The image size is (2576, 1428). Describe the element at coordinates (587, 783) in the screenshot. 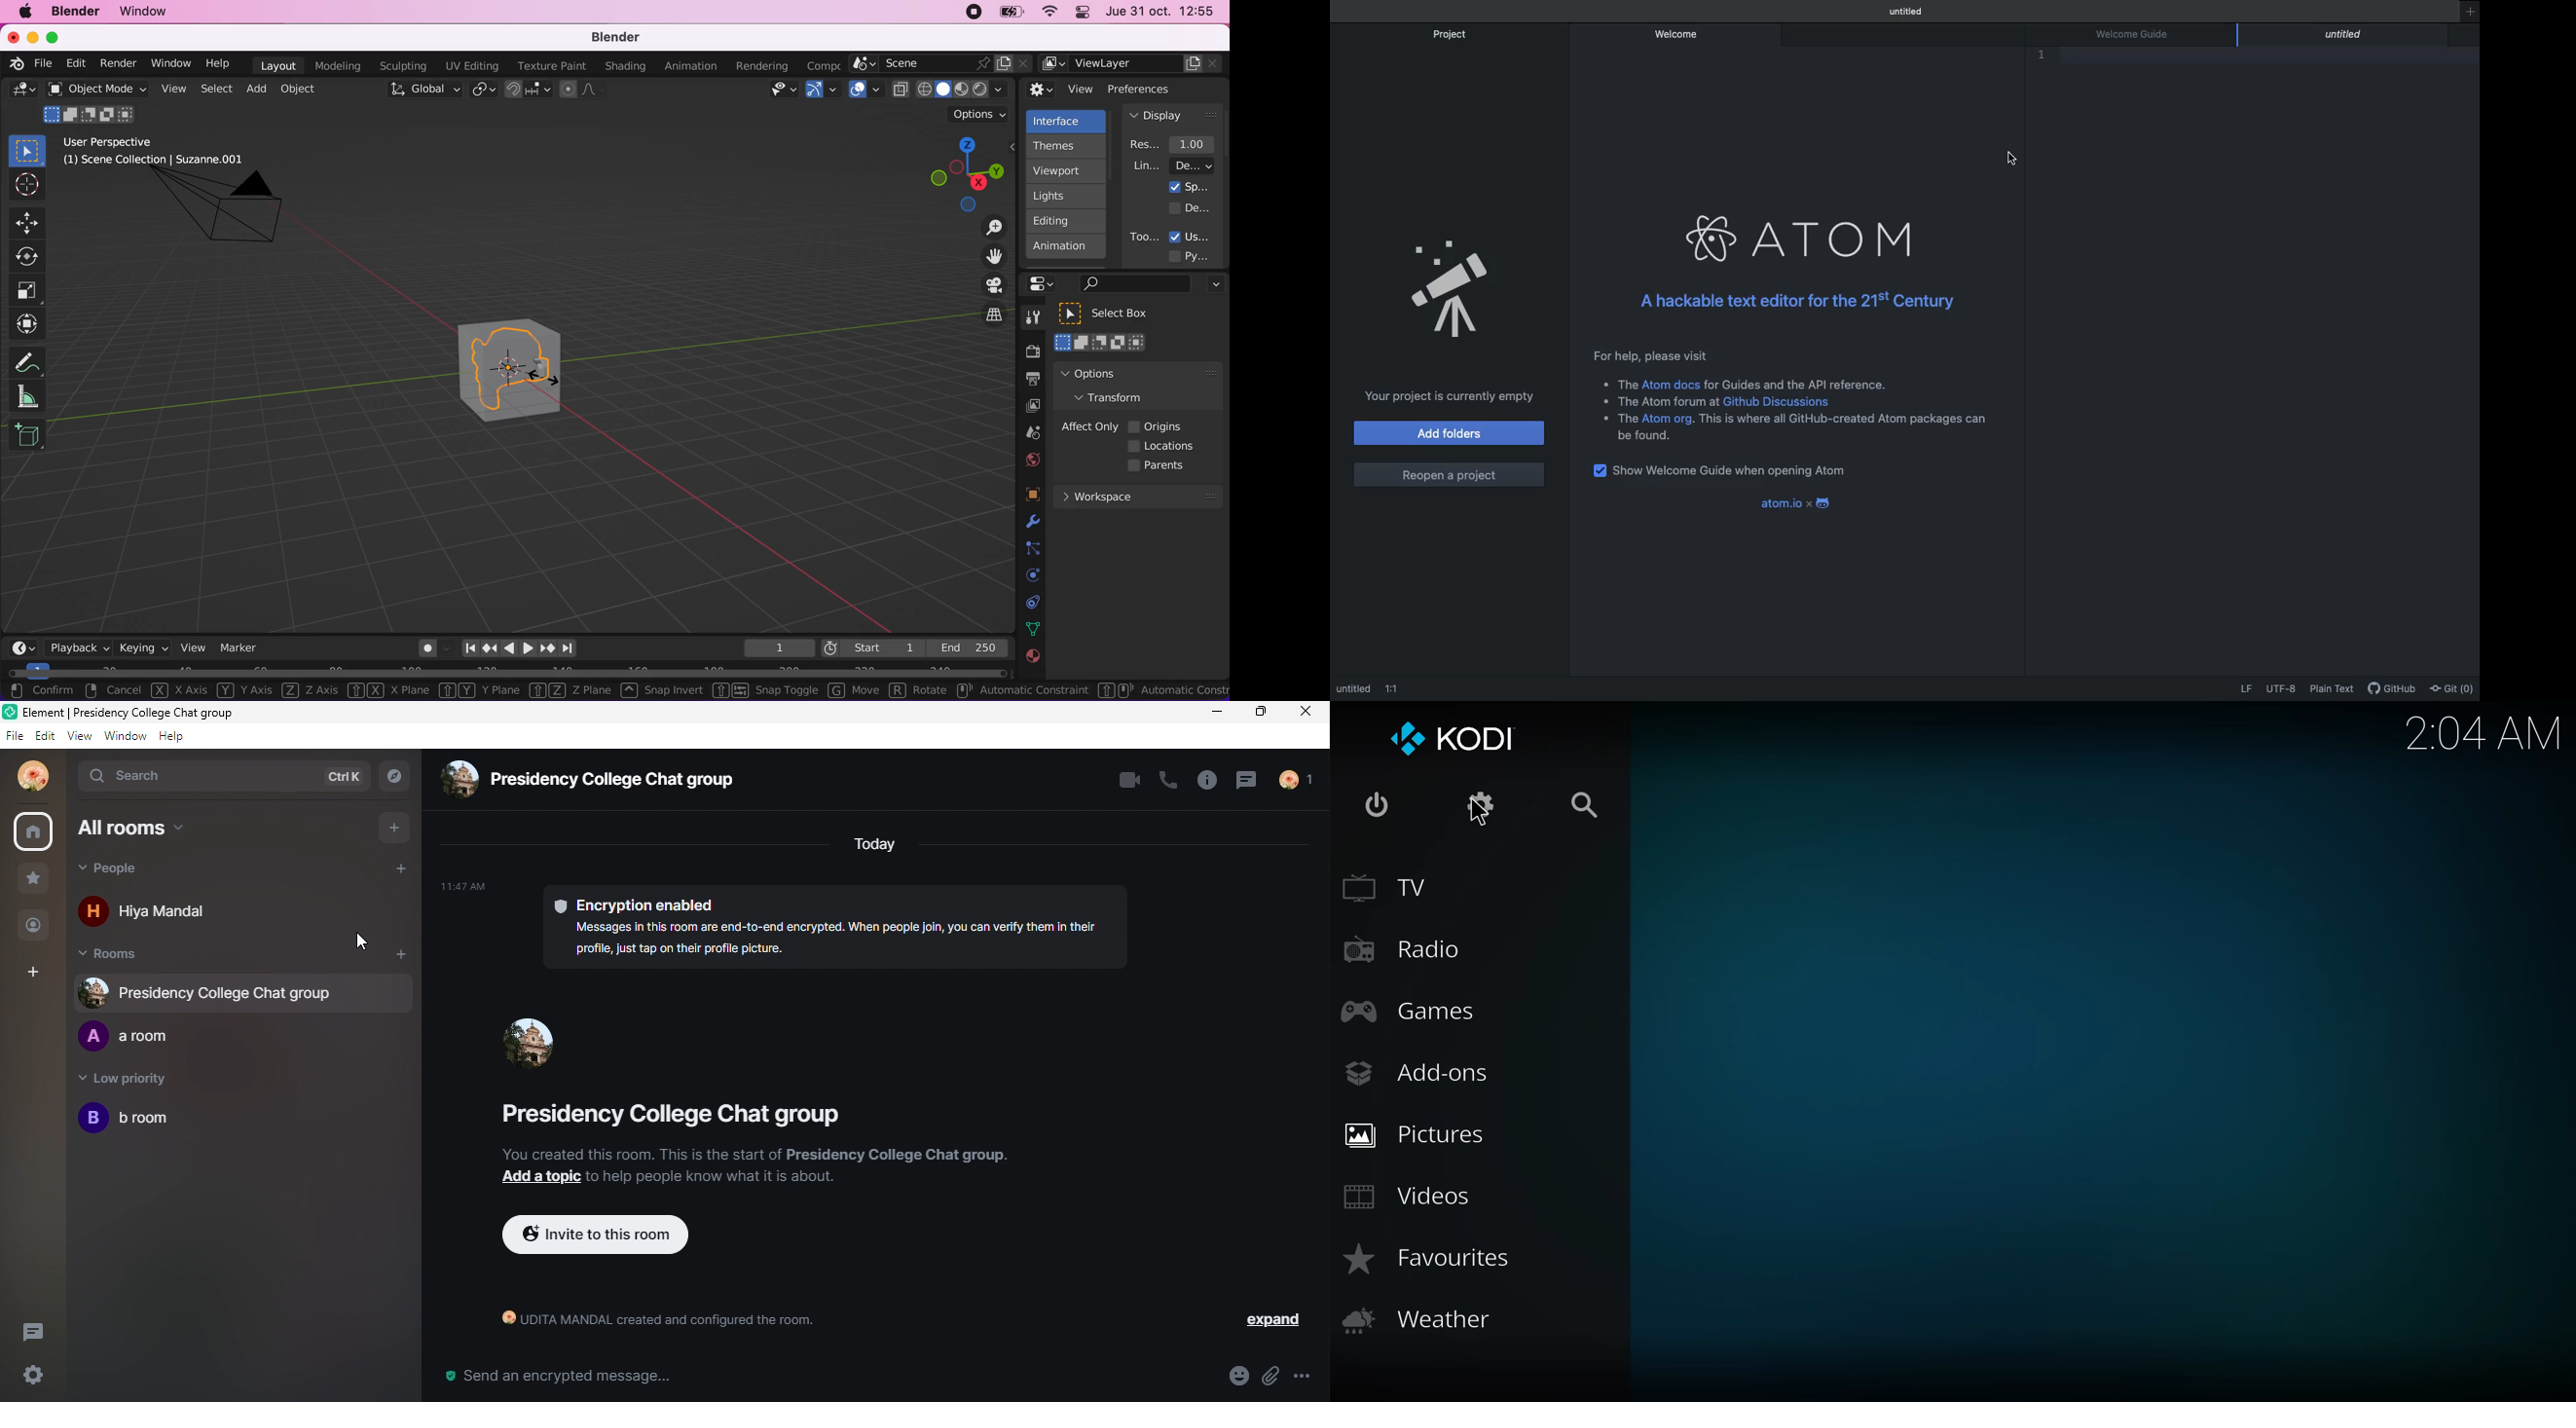

I see `precidency college chat group` at that location.